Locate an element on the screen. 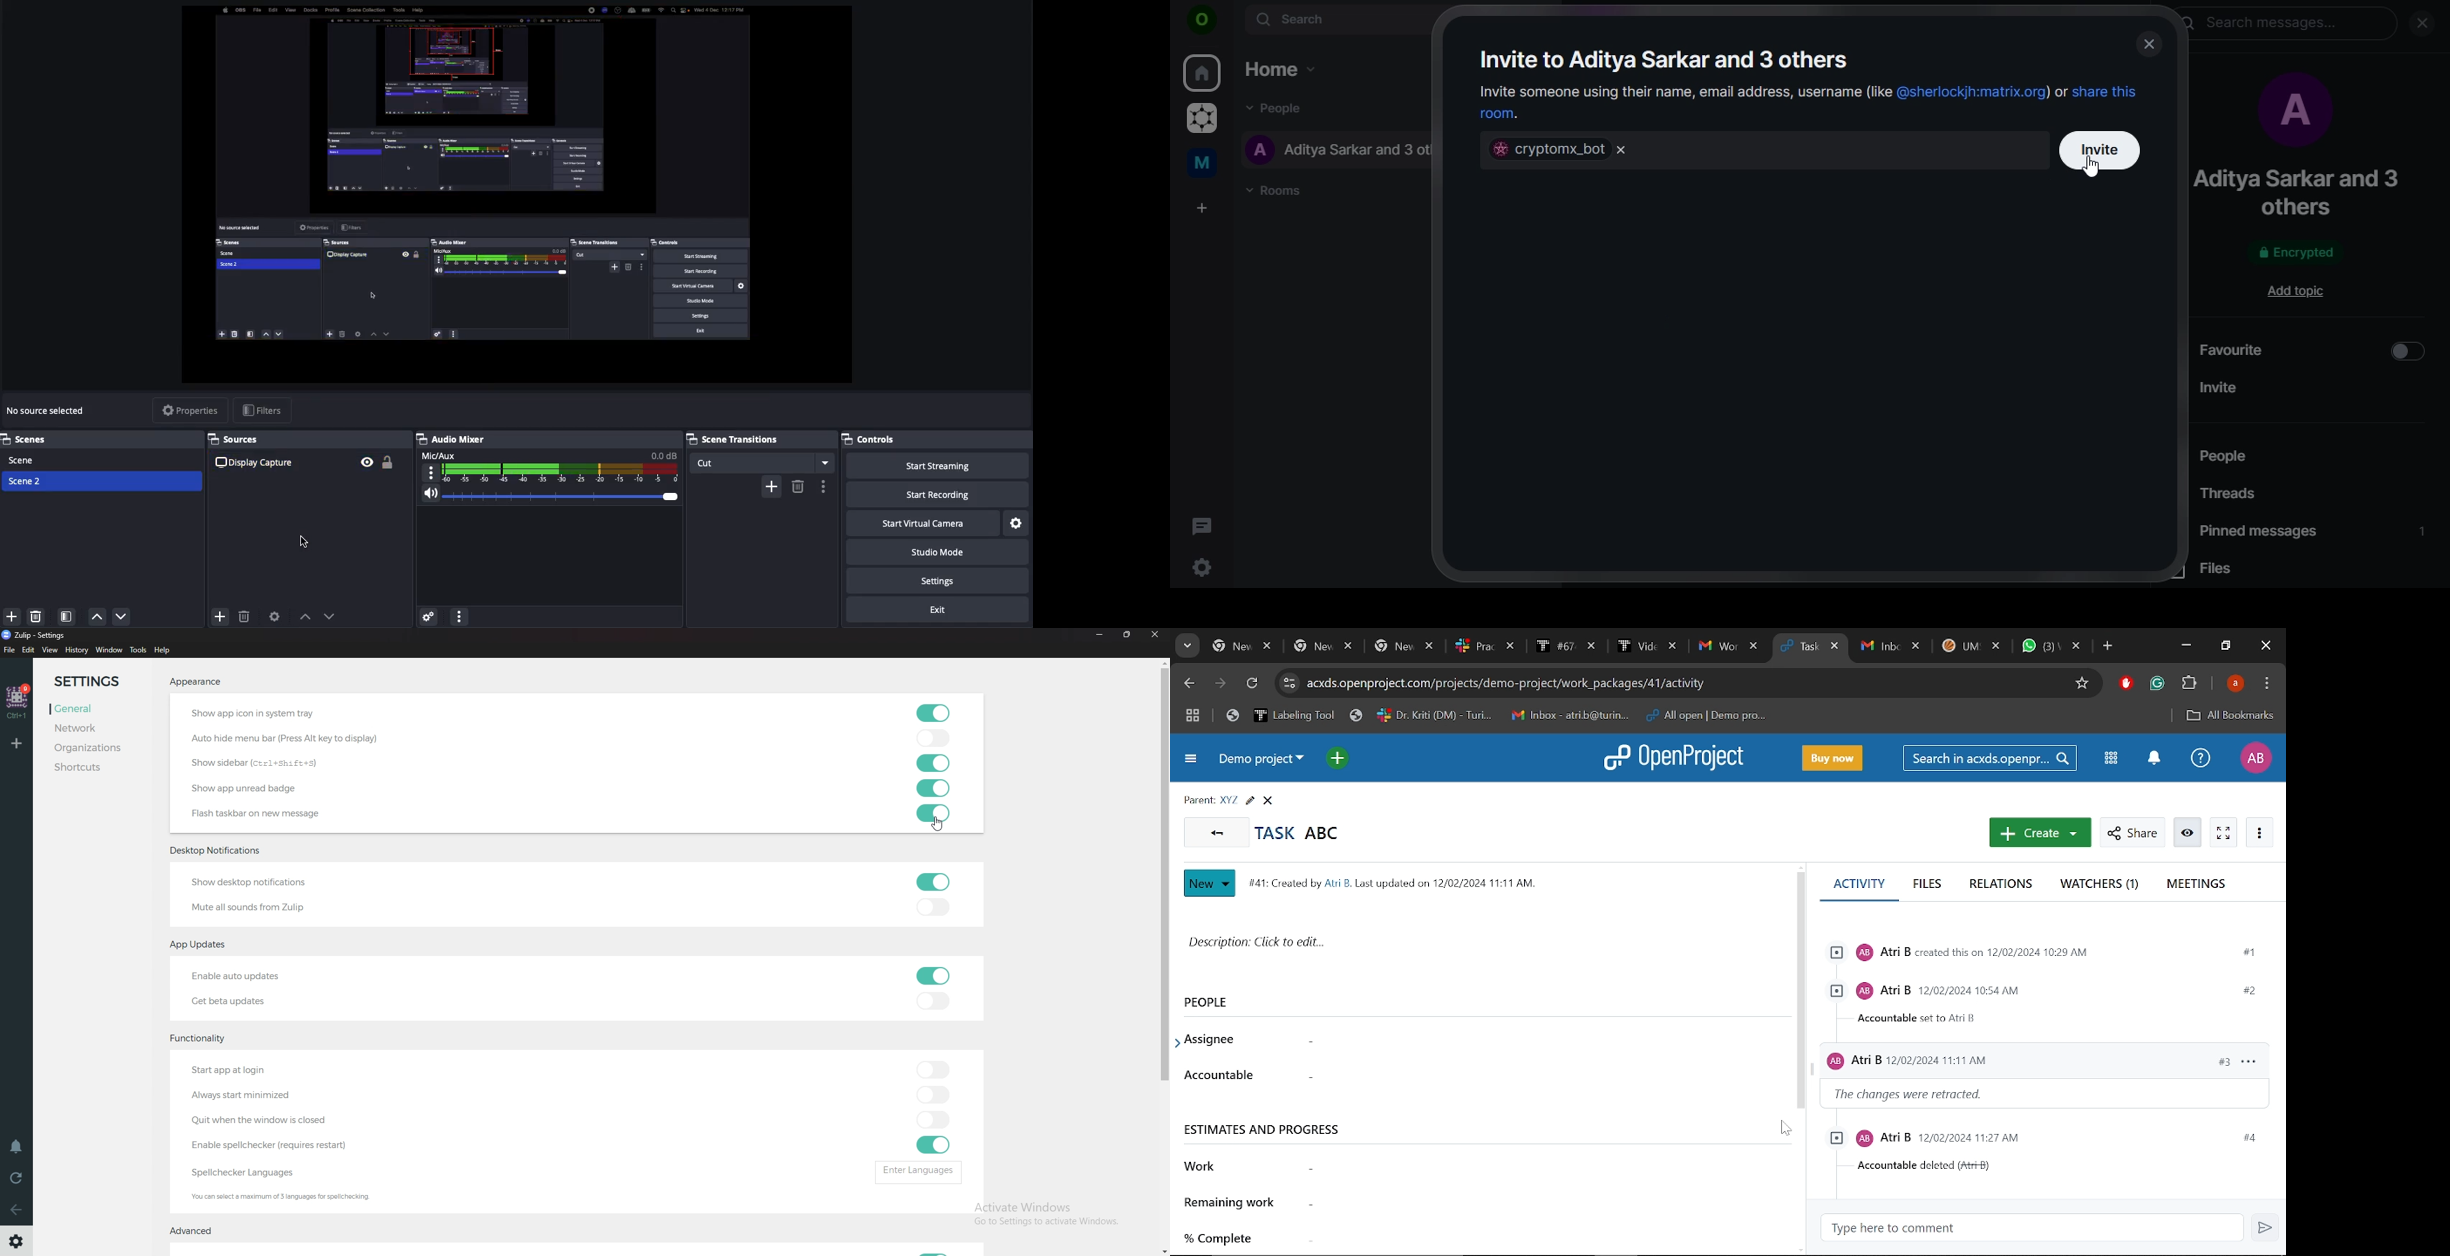  profile picture is located at coordinates (2292, 113).